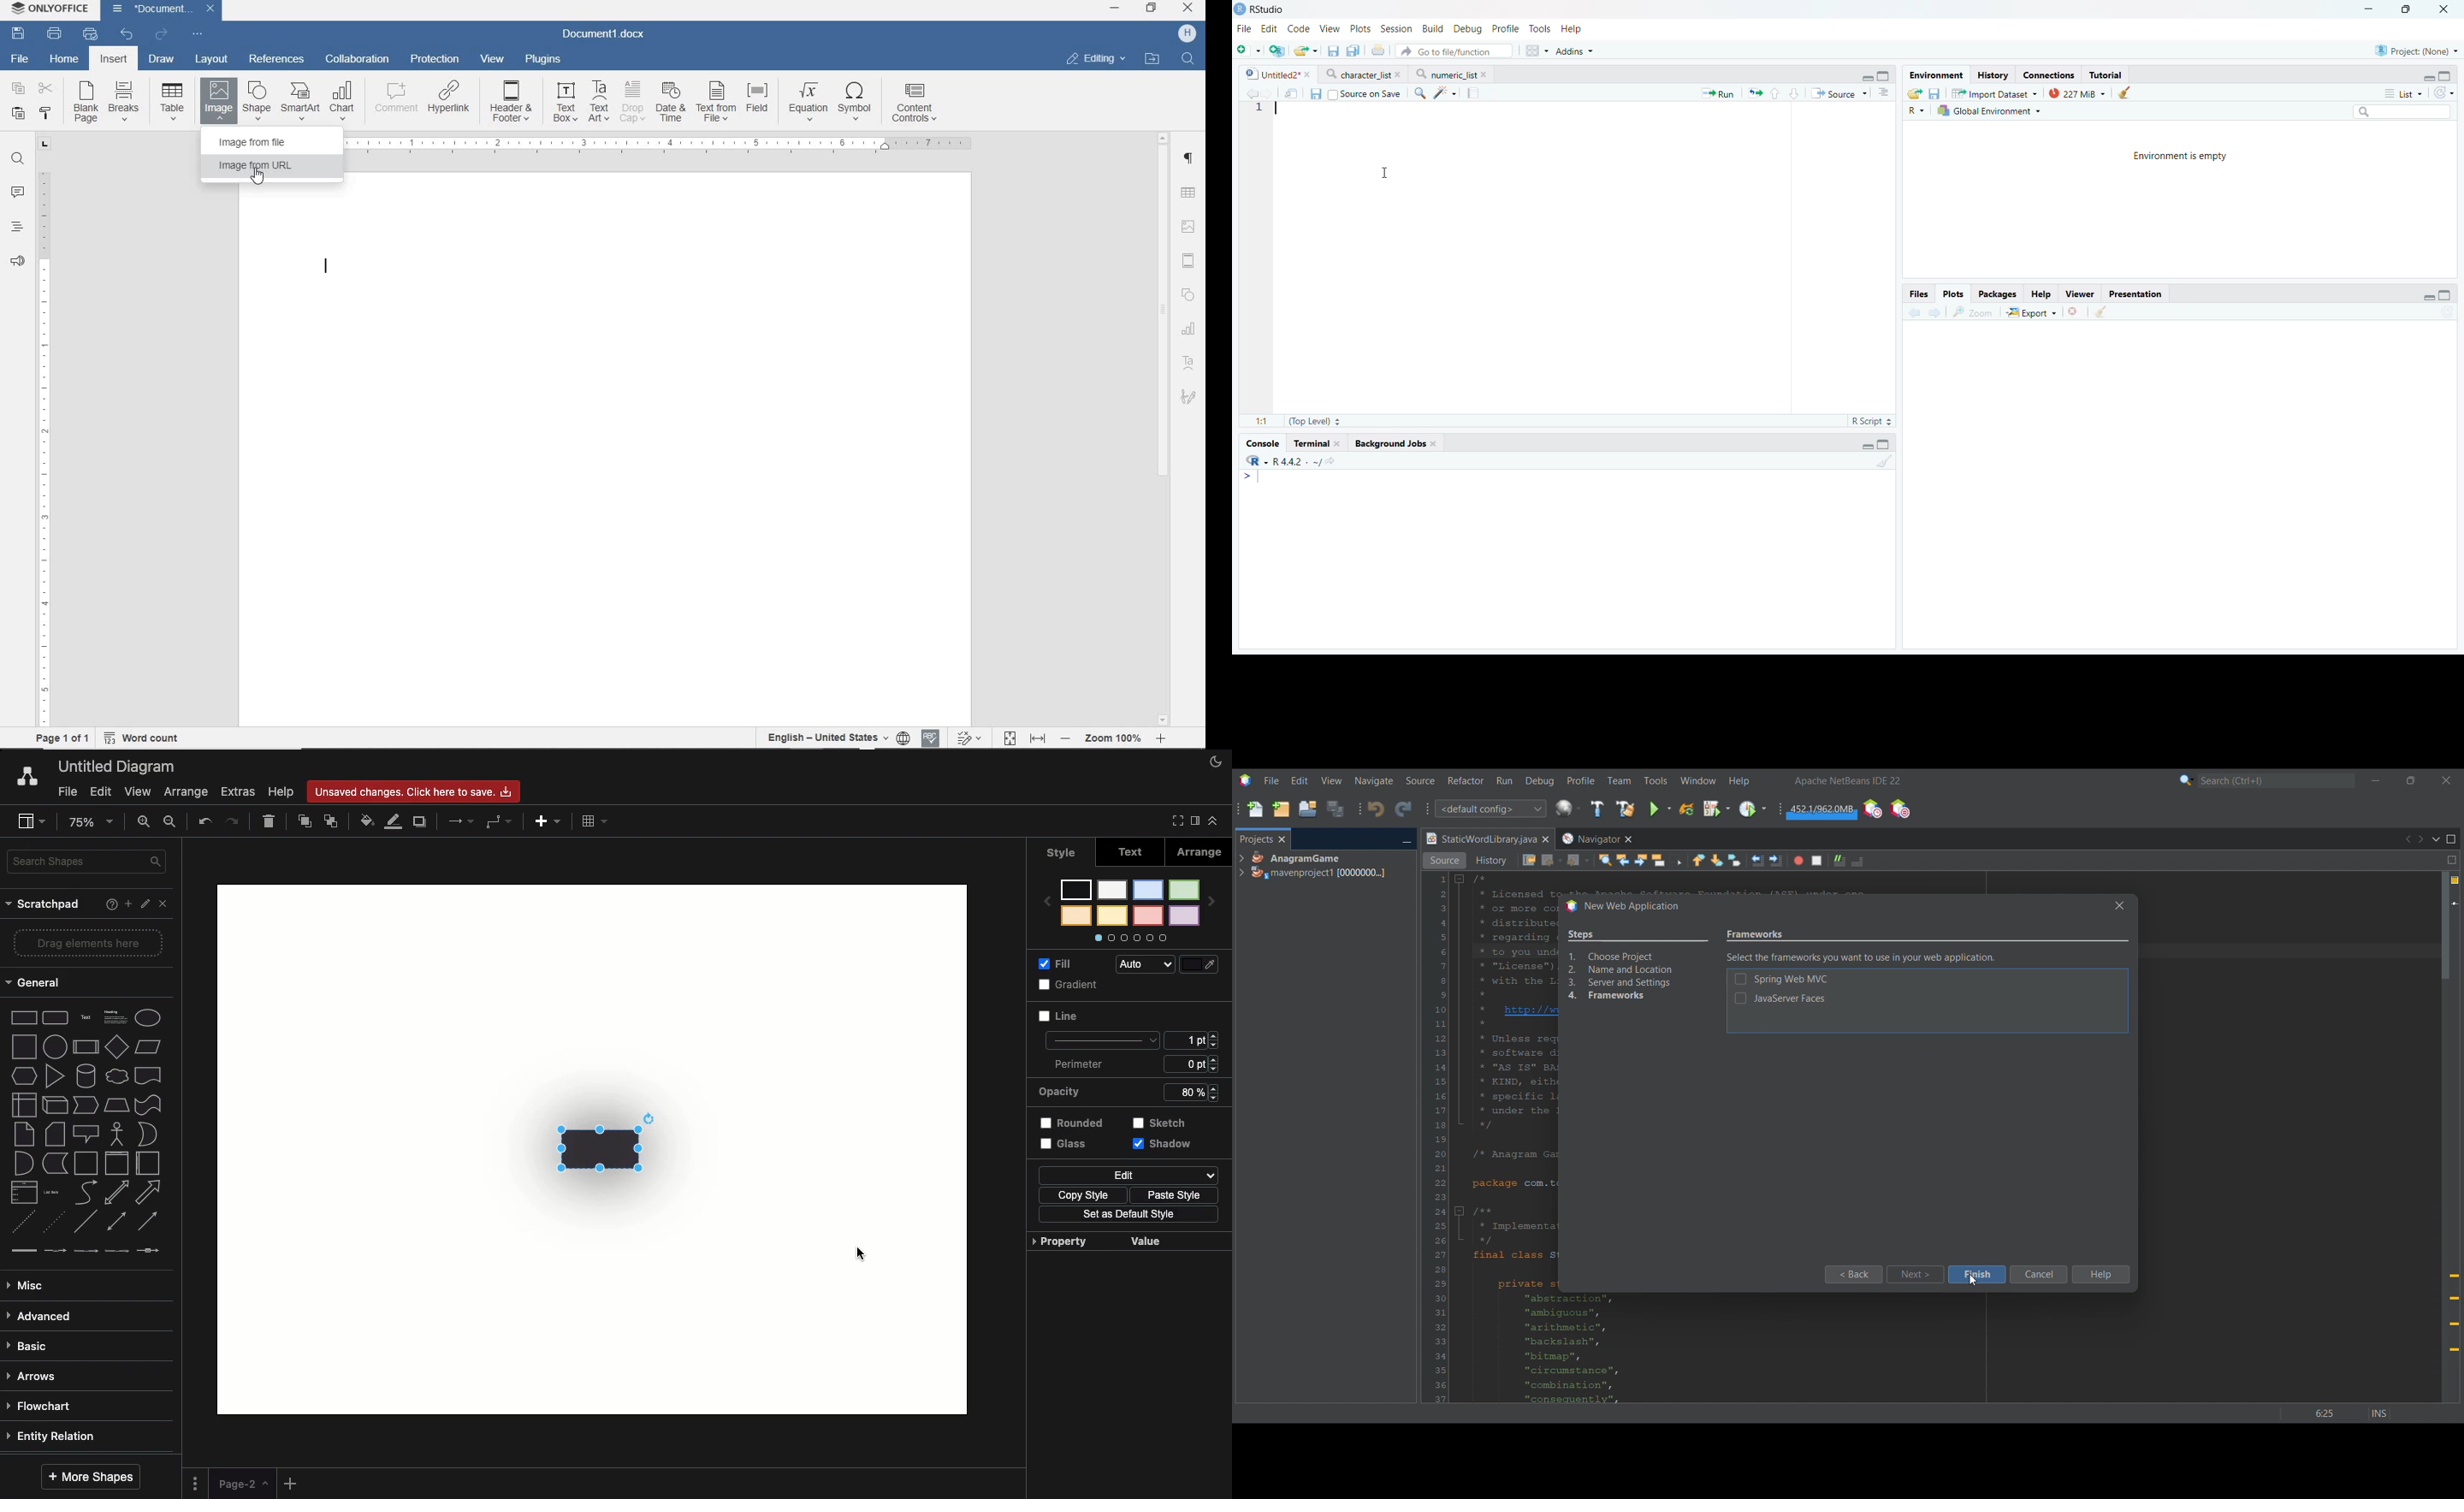 The image size is (2464, 1512). I want to click on curve, so click(86, 1194).